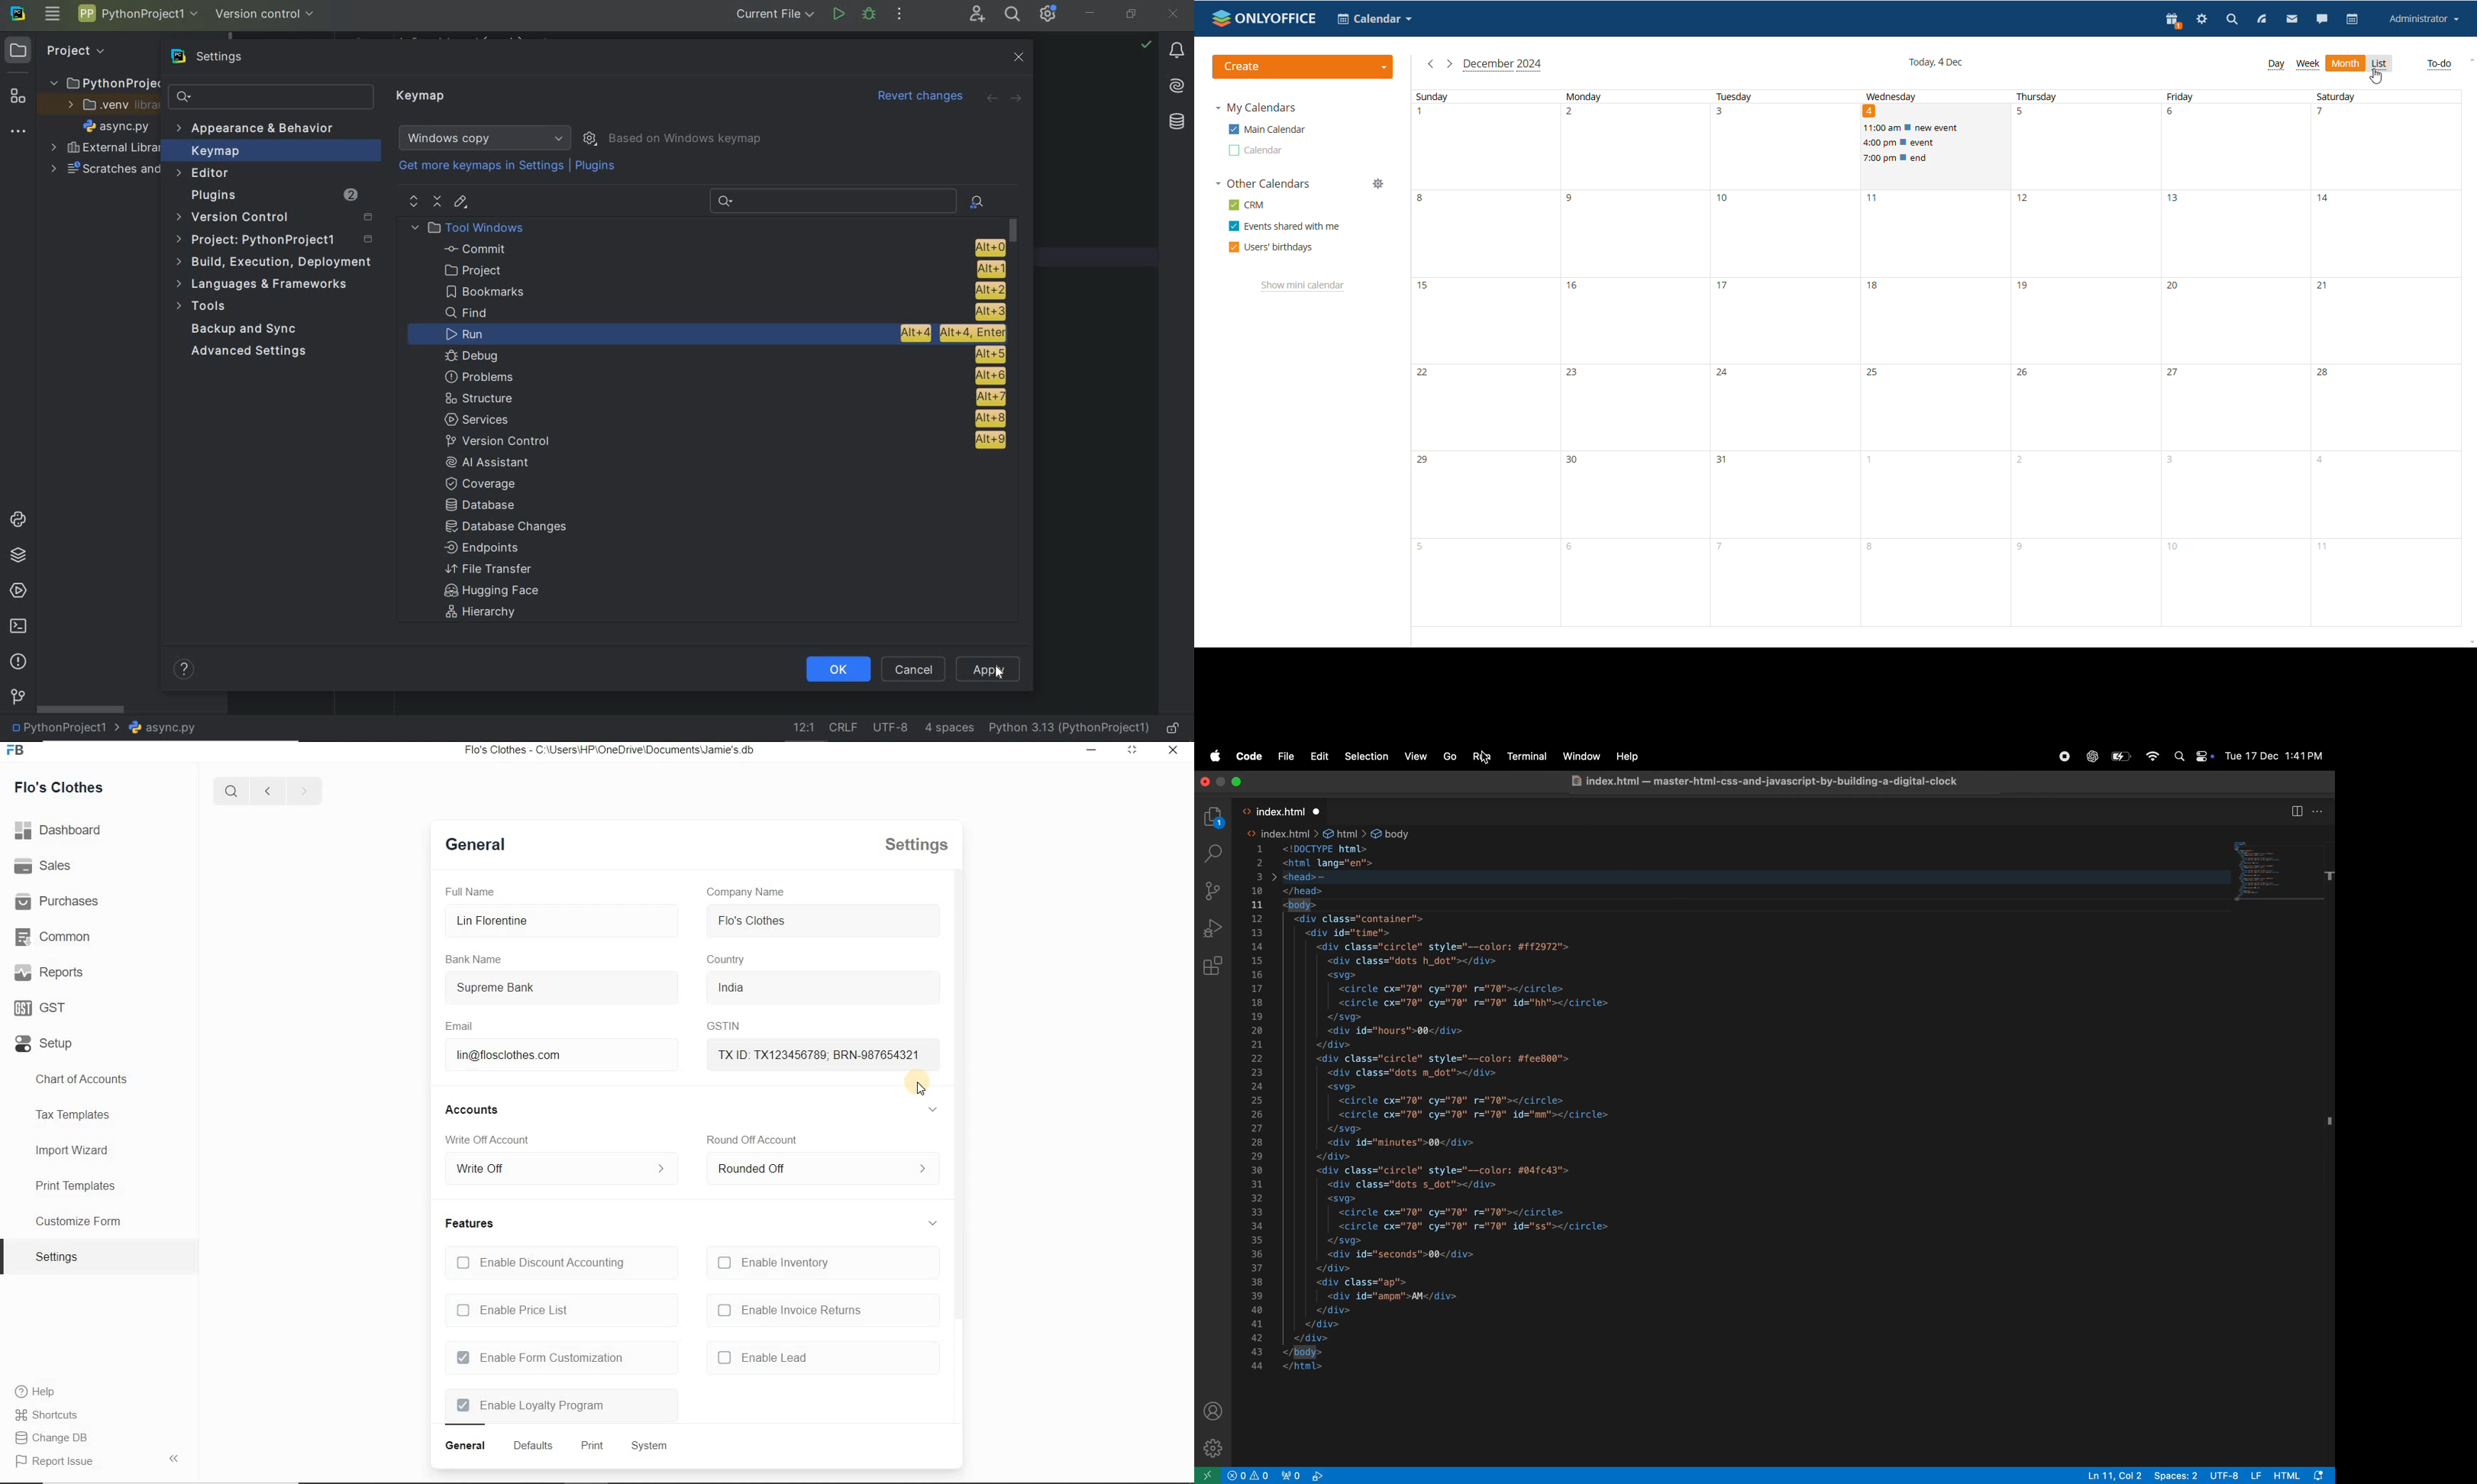 The height and width of the screenshot is (1484, 2492). What do you see at coordinates (491, 1141) in the screenshot?
I see `Write Off account` at bounding box center [491, 1141].